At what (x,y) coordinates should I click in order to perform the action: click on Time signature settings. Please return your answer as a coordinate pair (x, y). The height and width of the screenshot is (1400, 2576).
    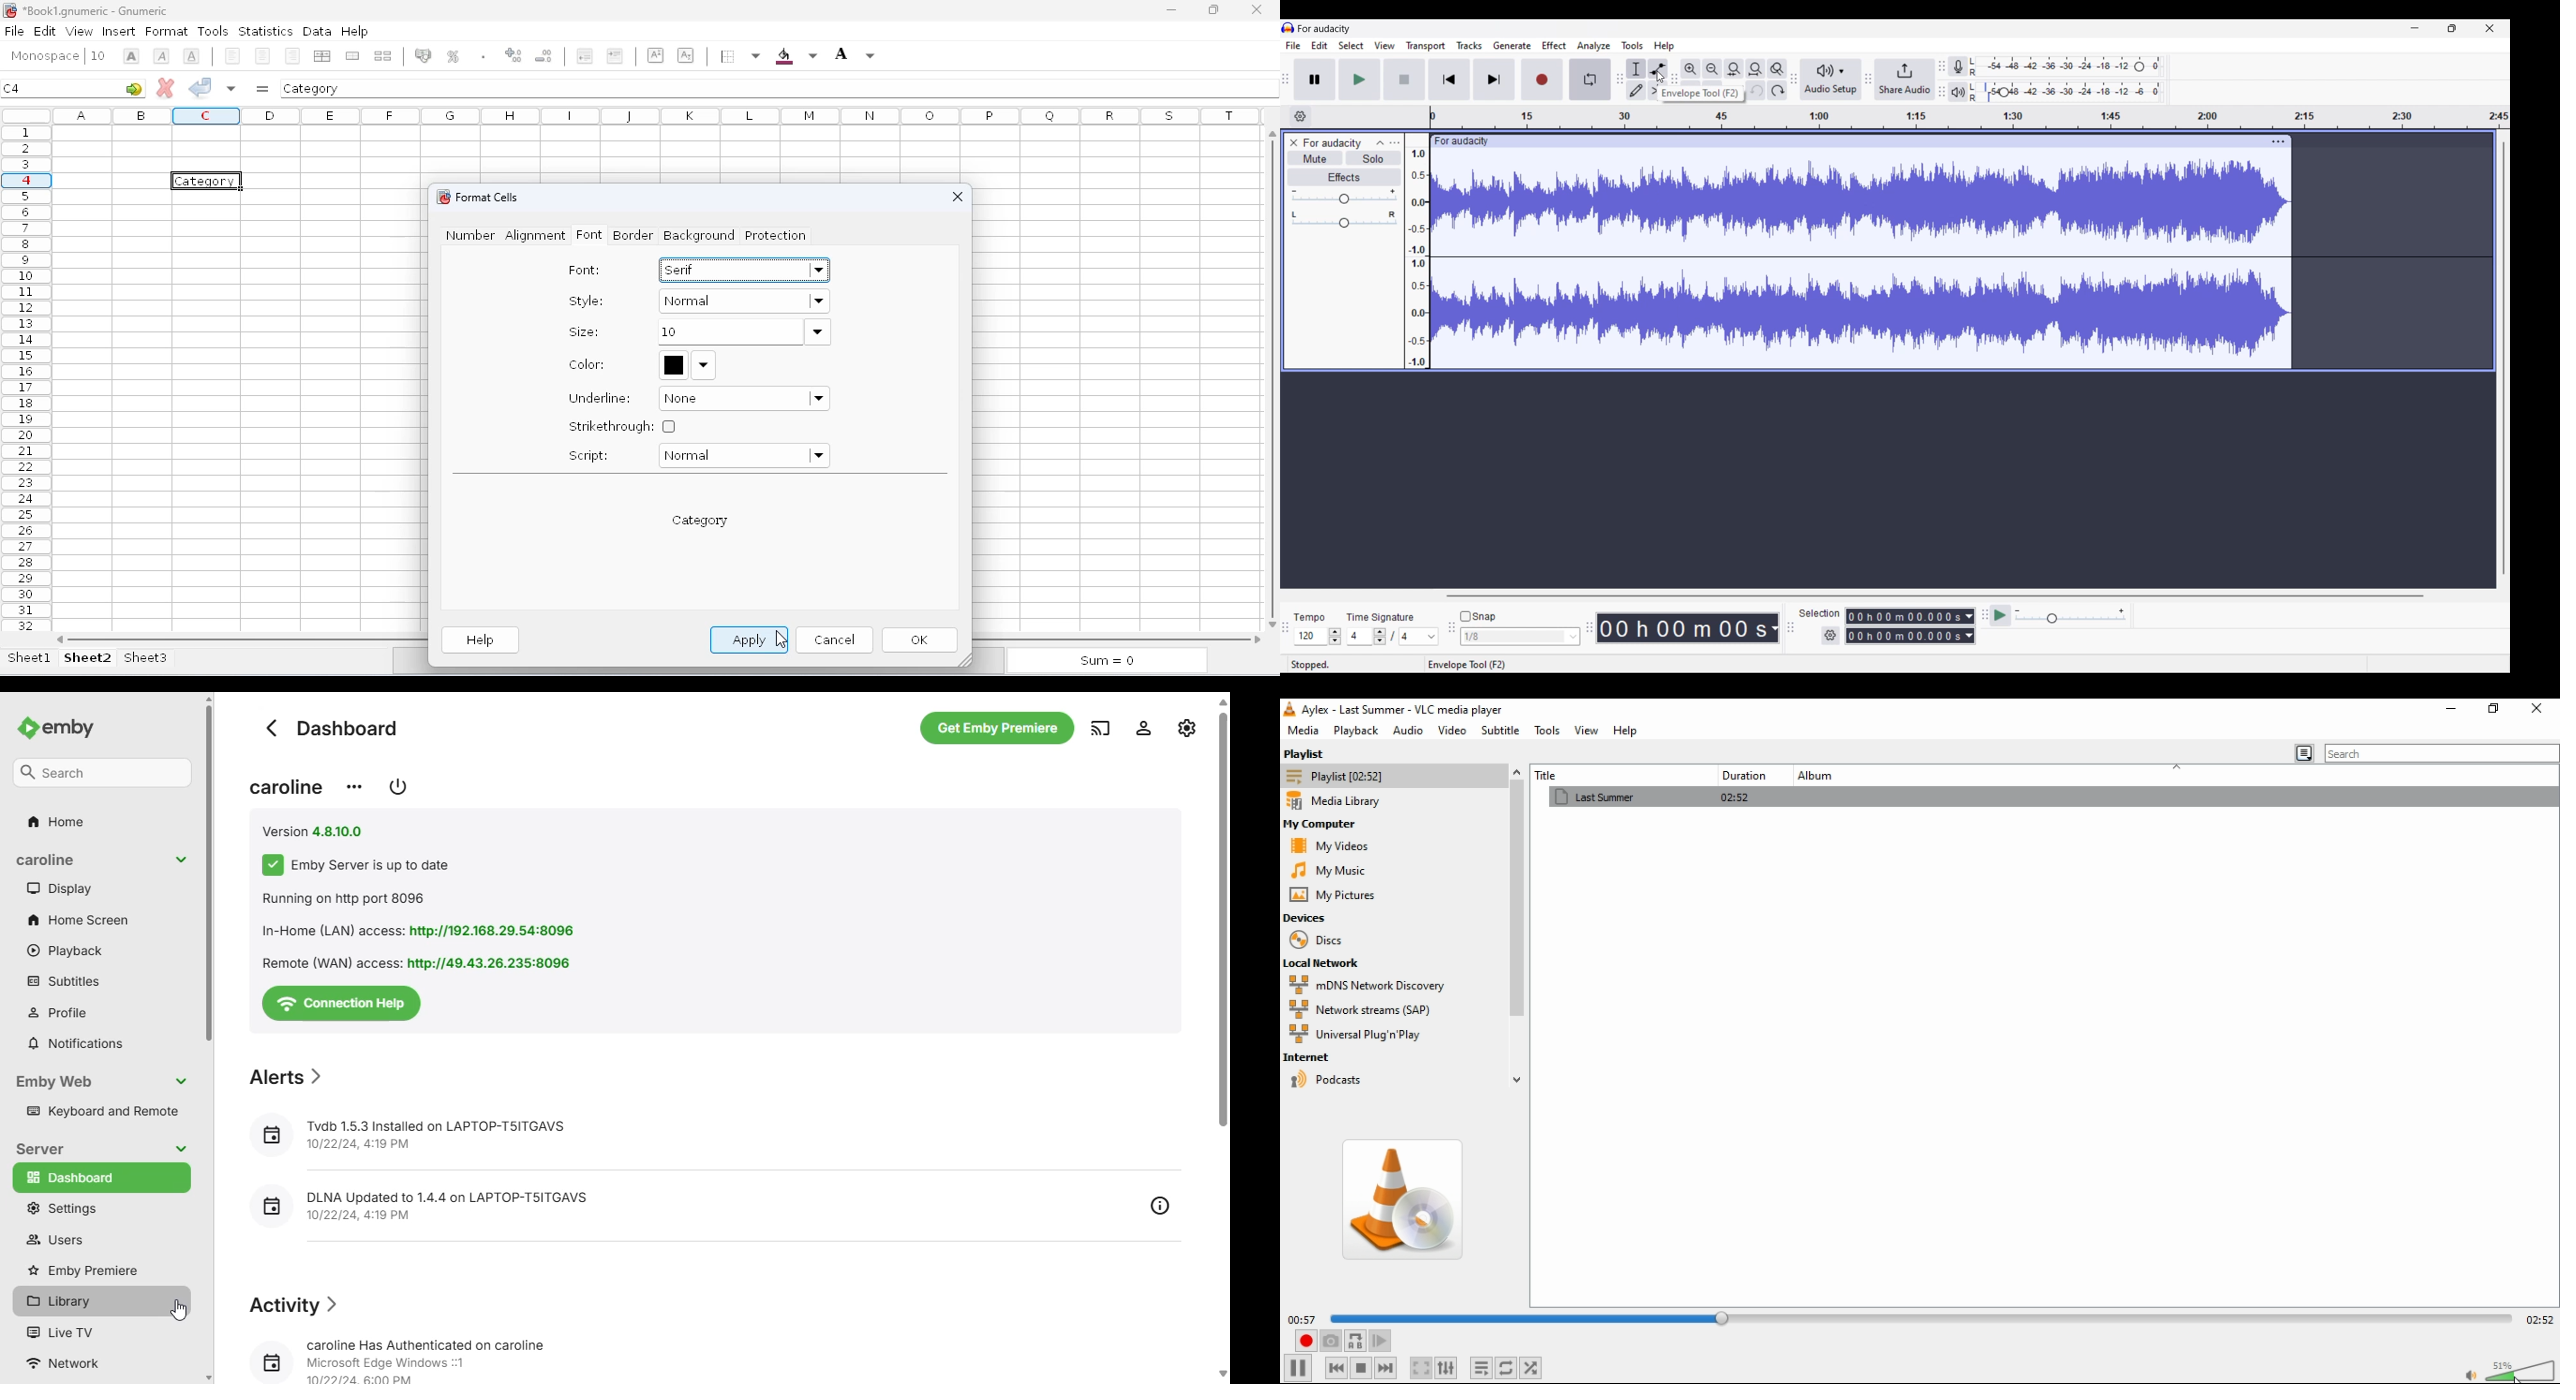
    Looking at the image, I should click on (1393, 637).